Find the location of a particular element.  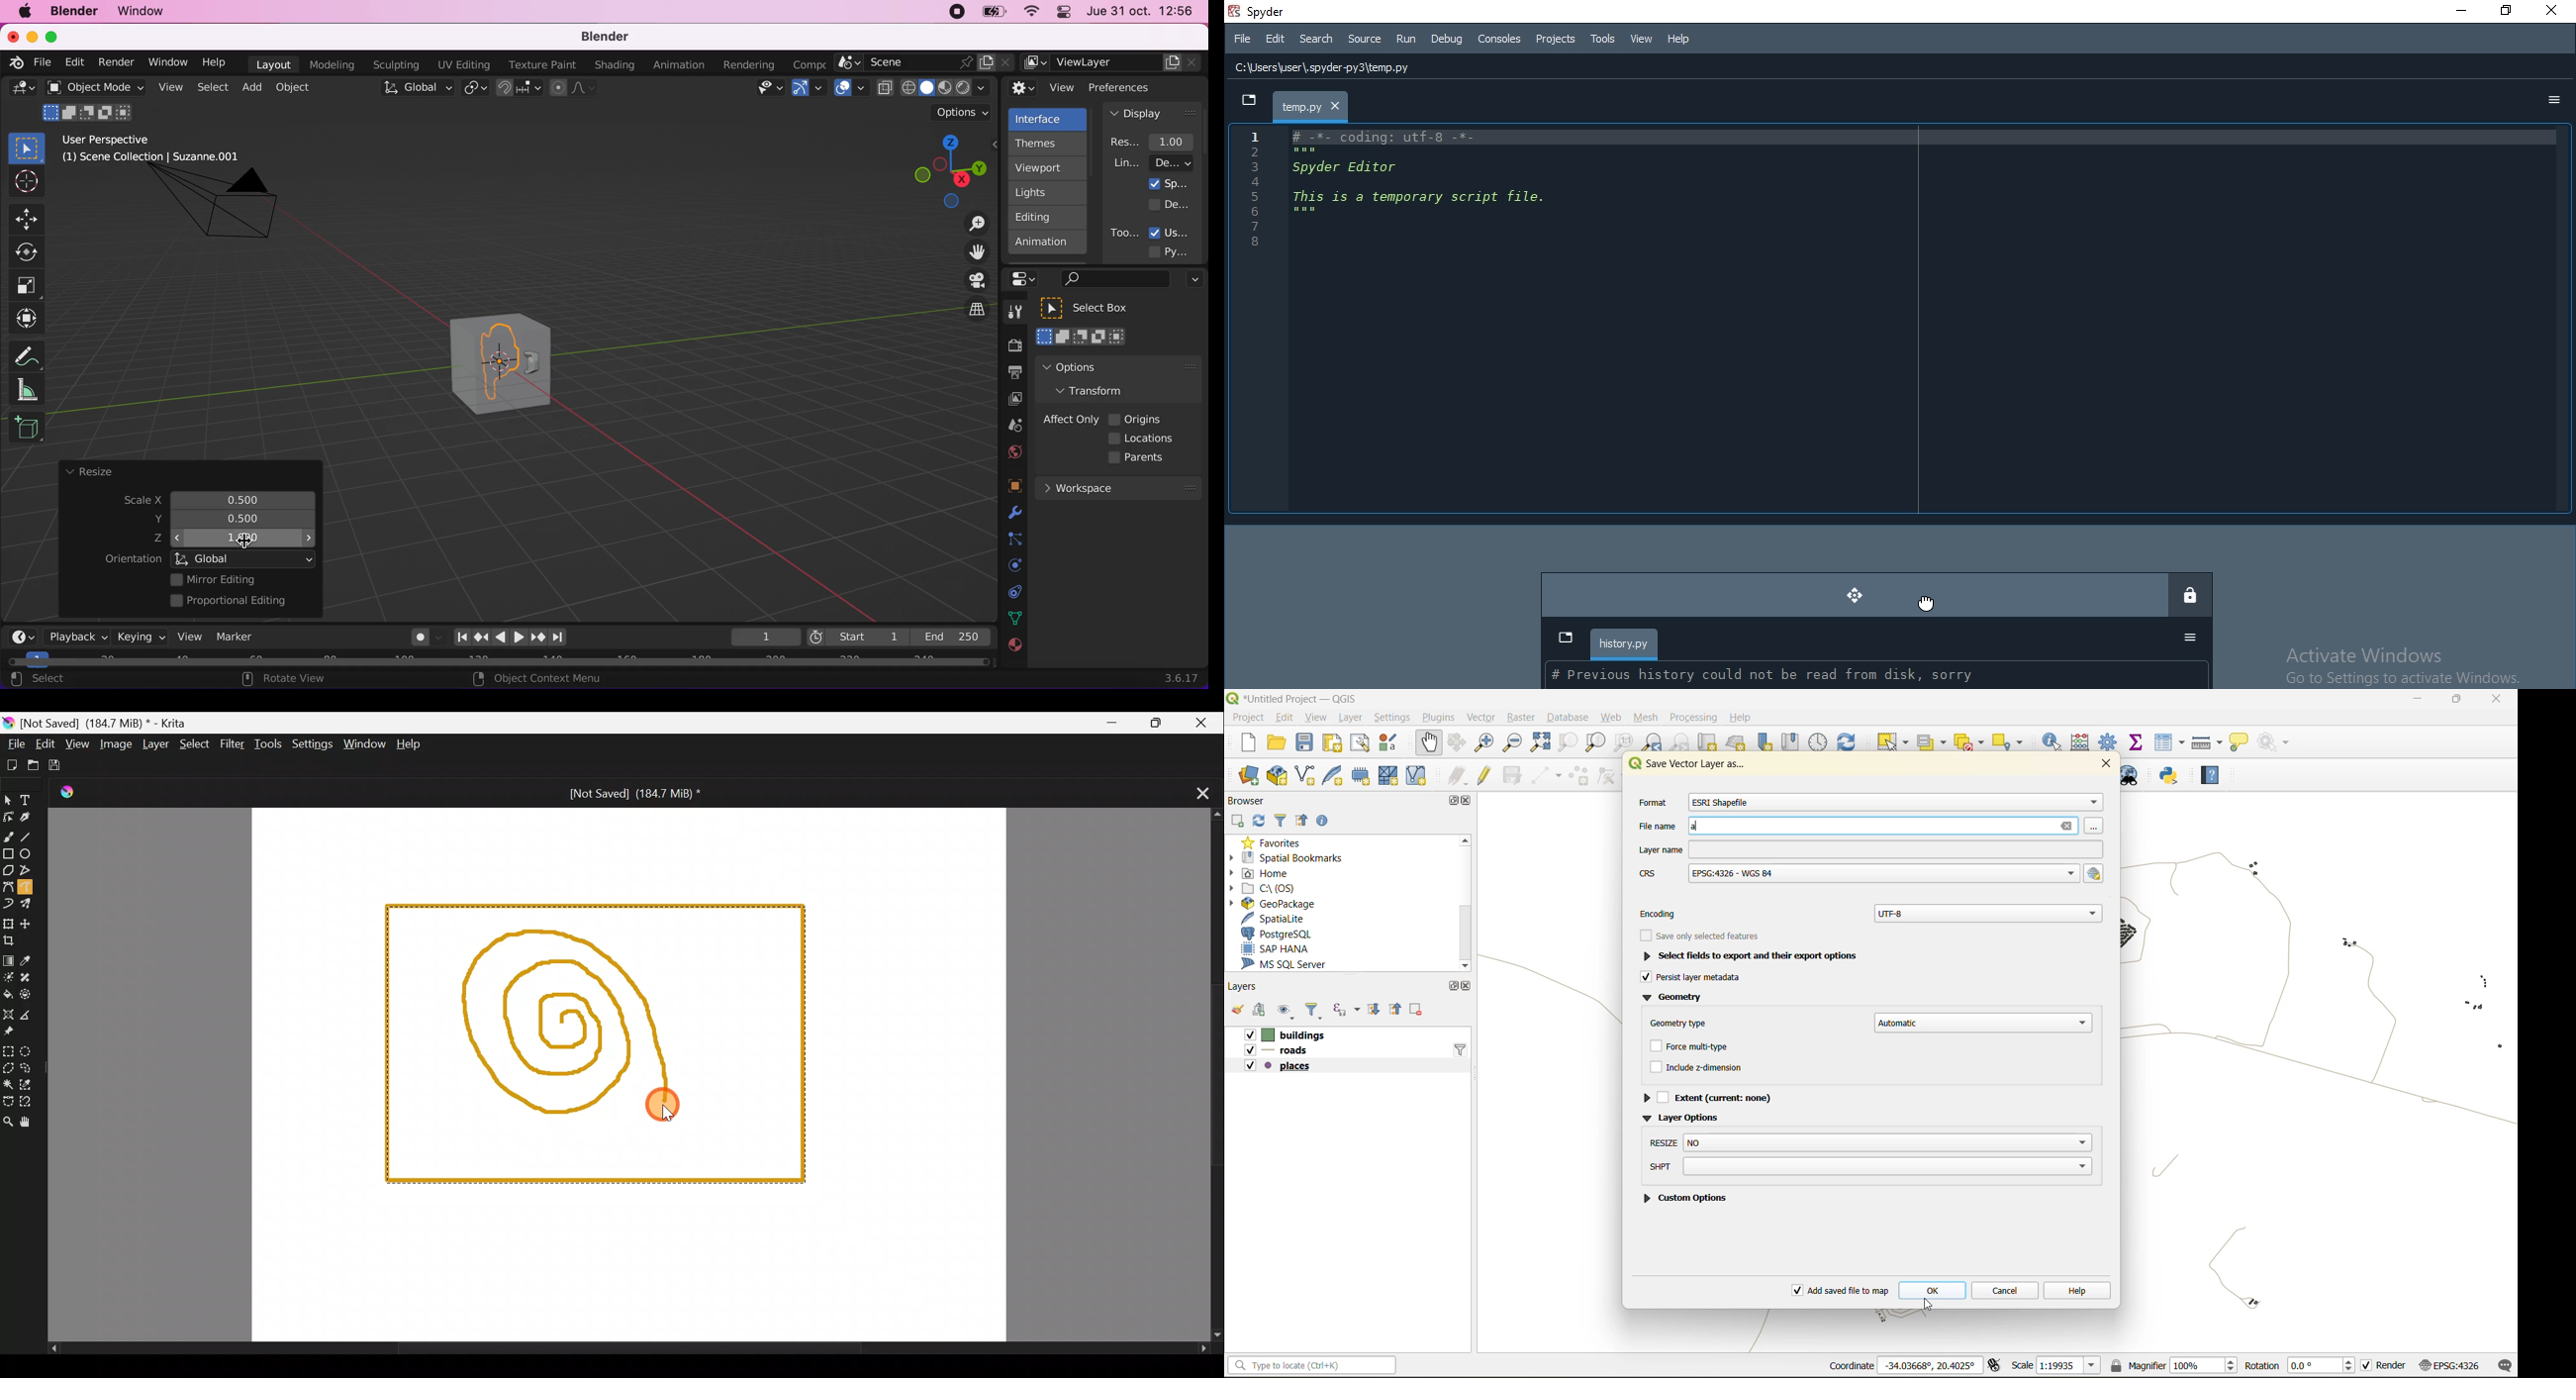

blender is located at coordinates (13, 61).